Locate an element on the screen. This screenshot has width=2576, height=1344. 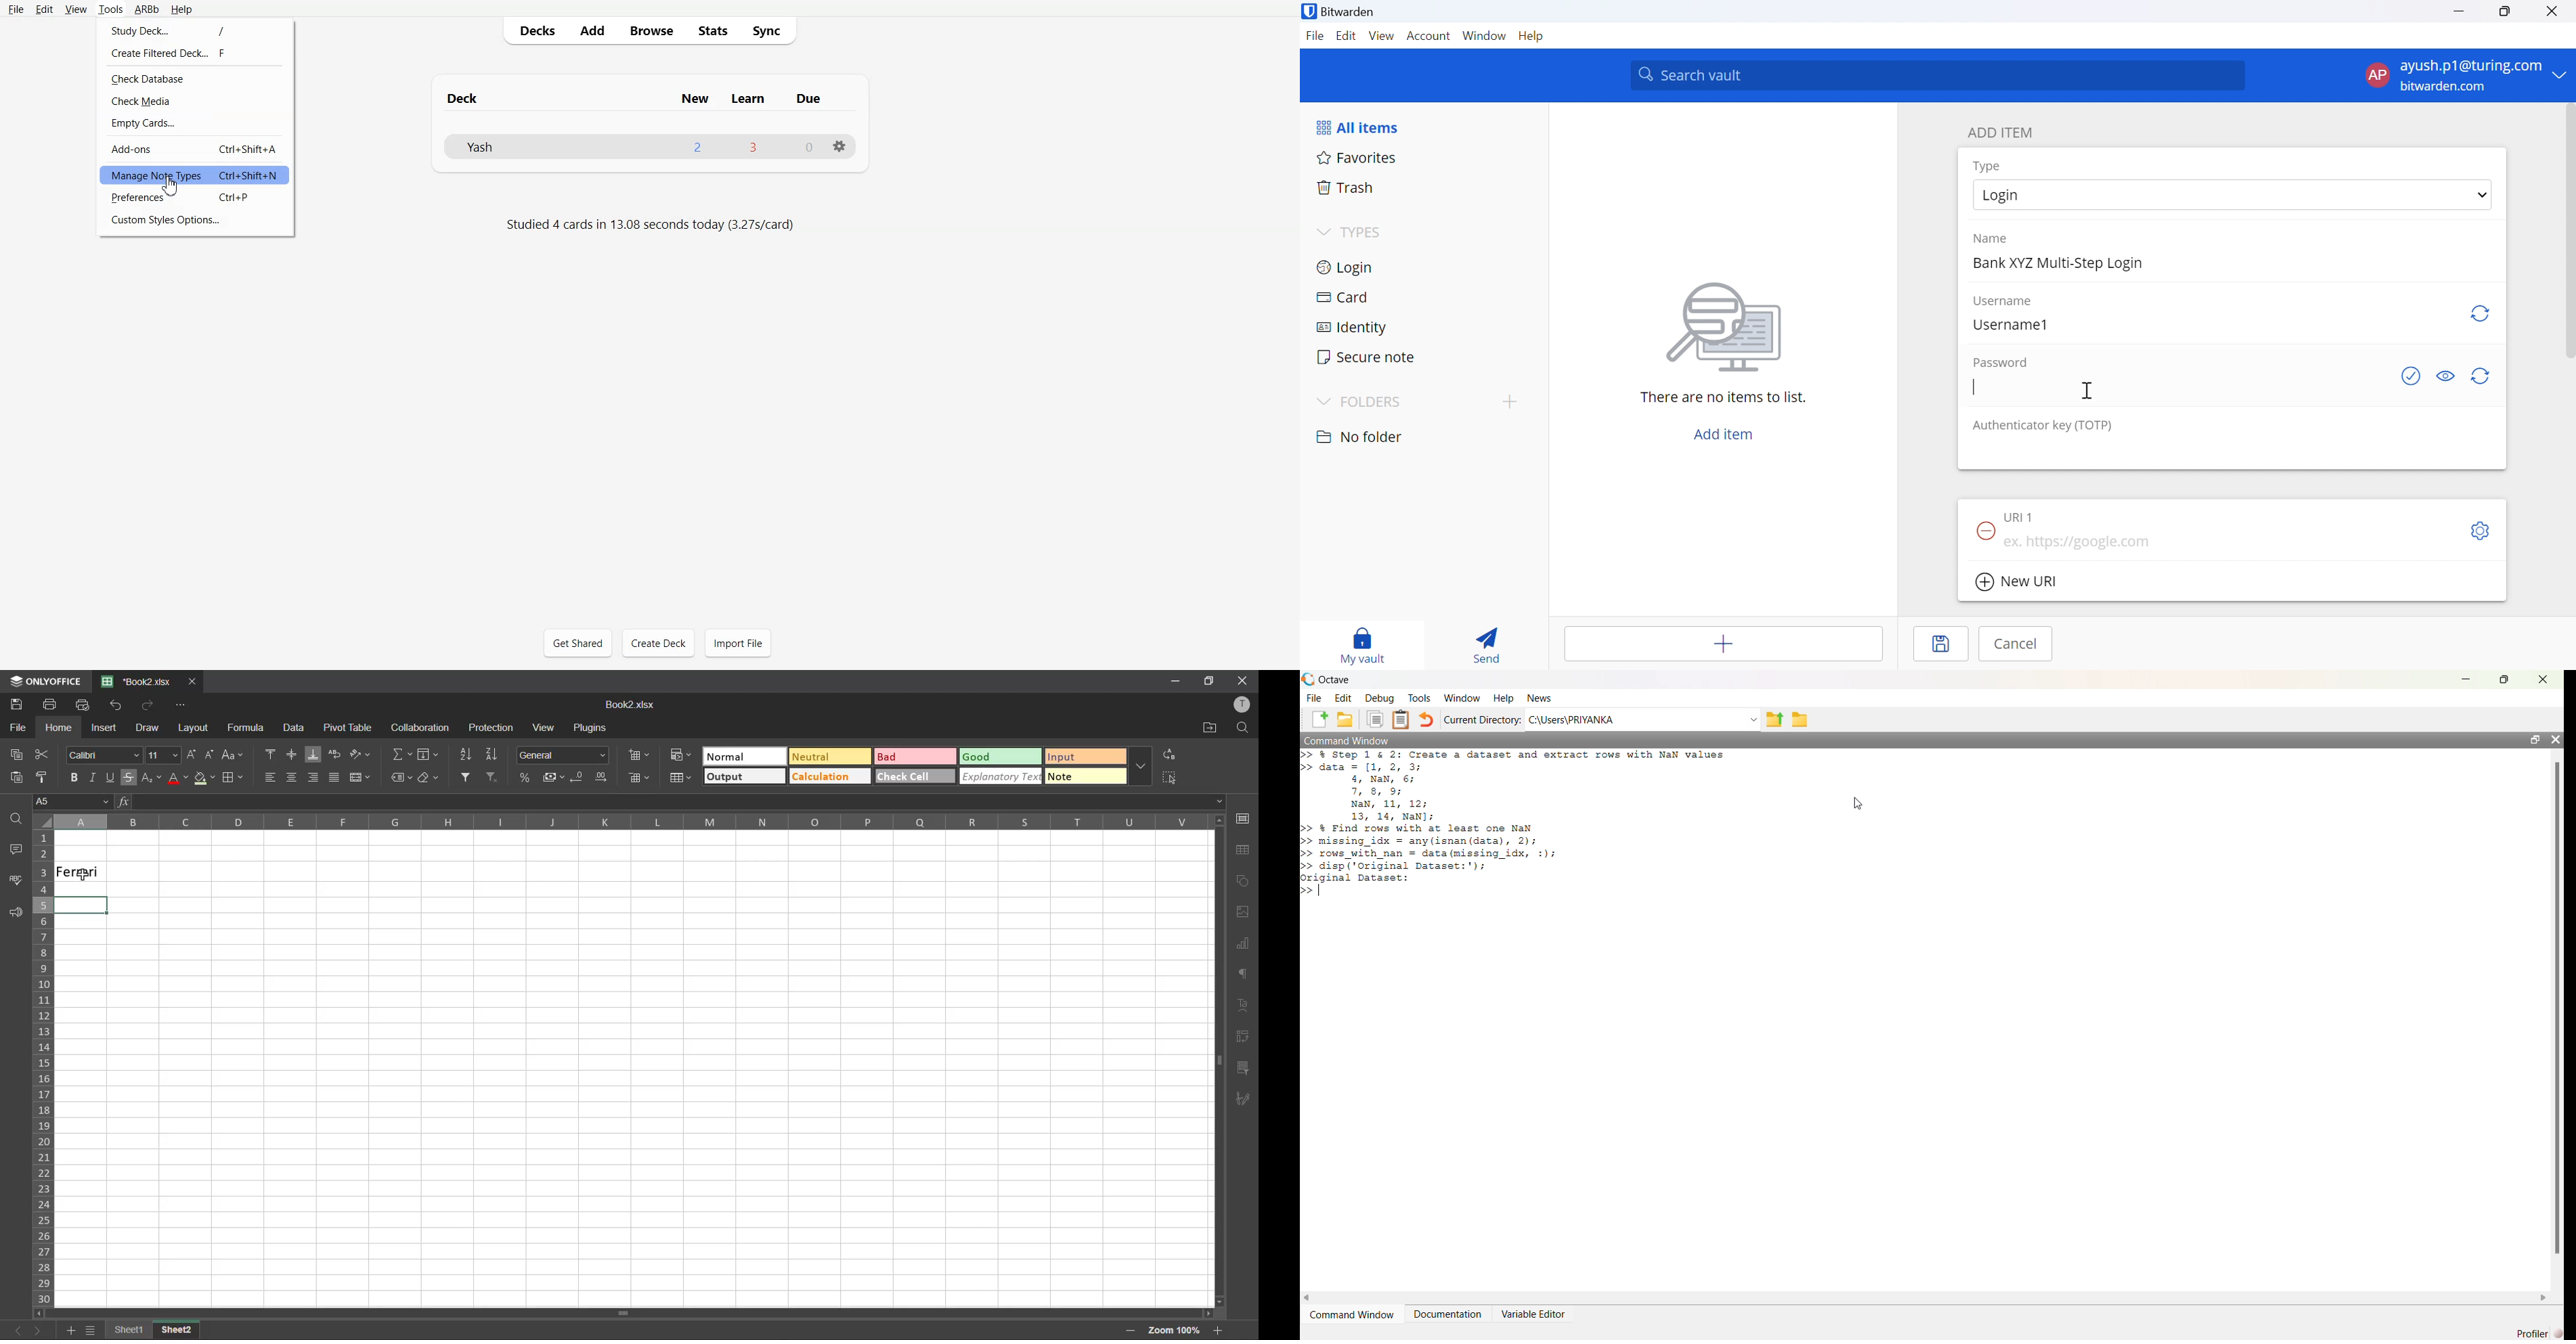
Command Window is located at coordinates (1348, 740).